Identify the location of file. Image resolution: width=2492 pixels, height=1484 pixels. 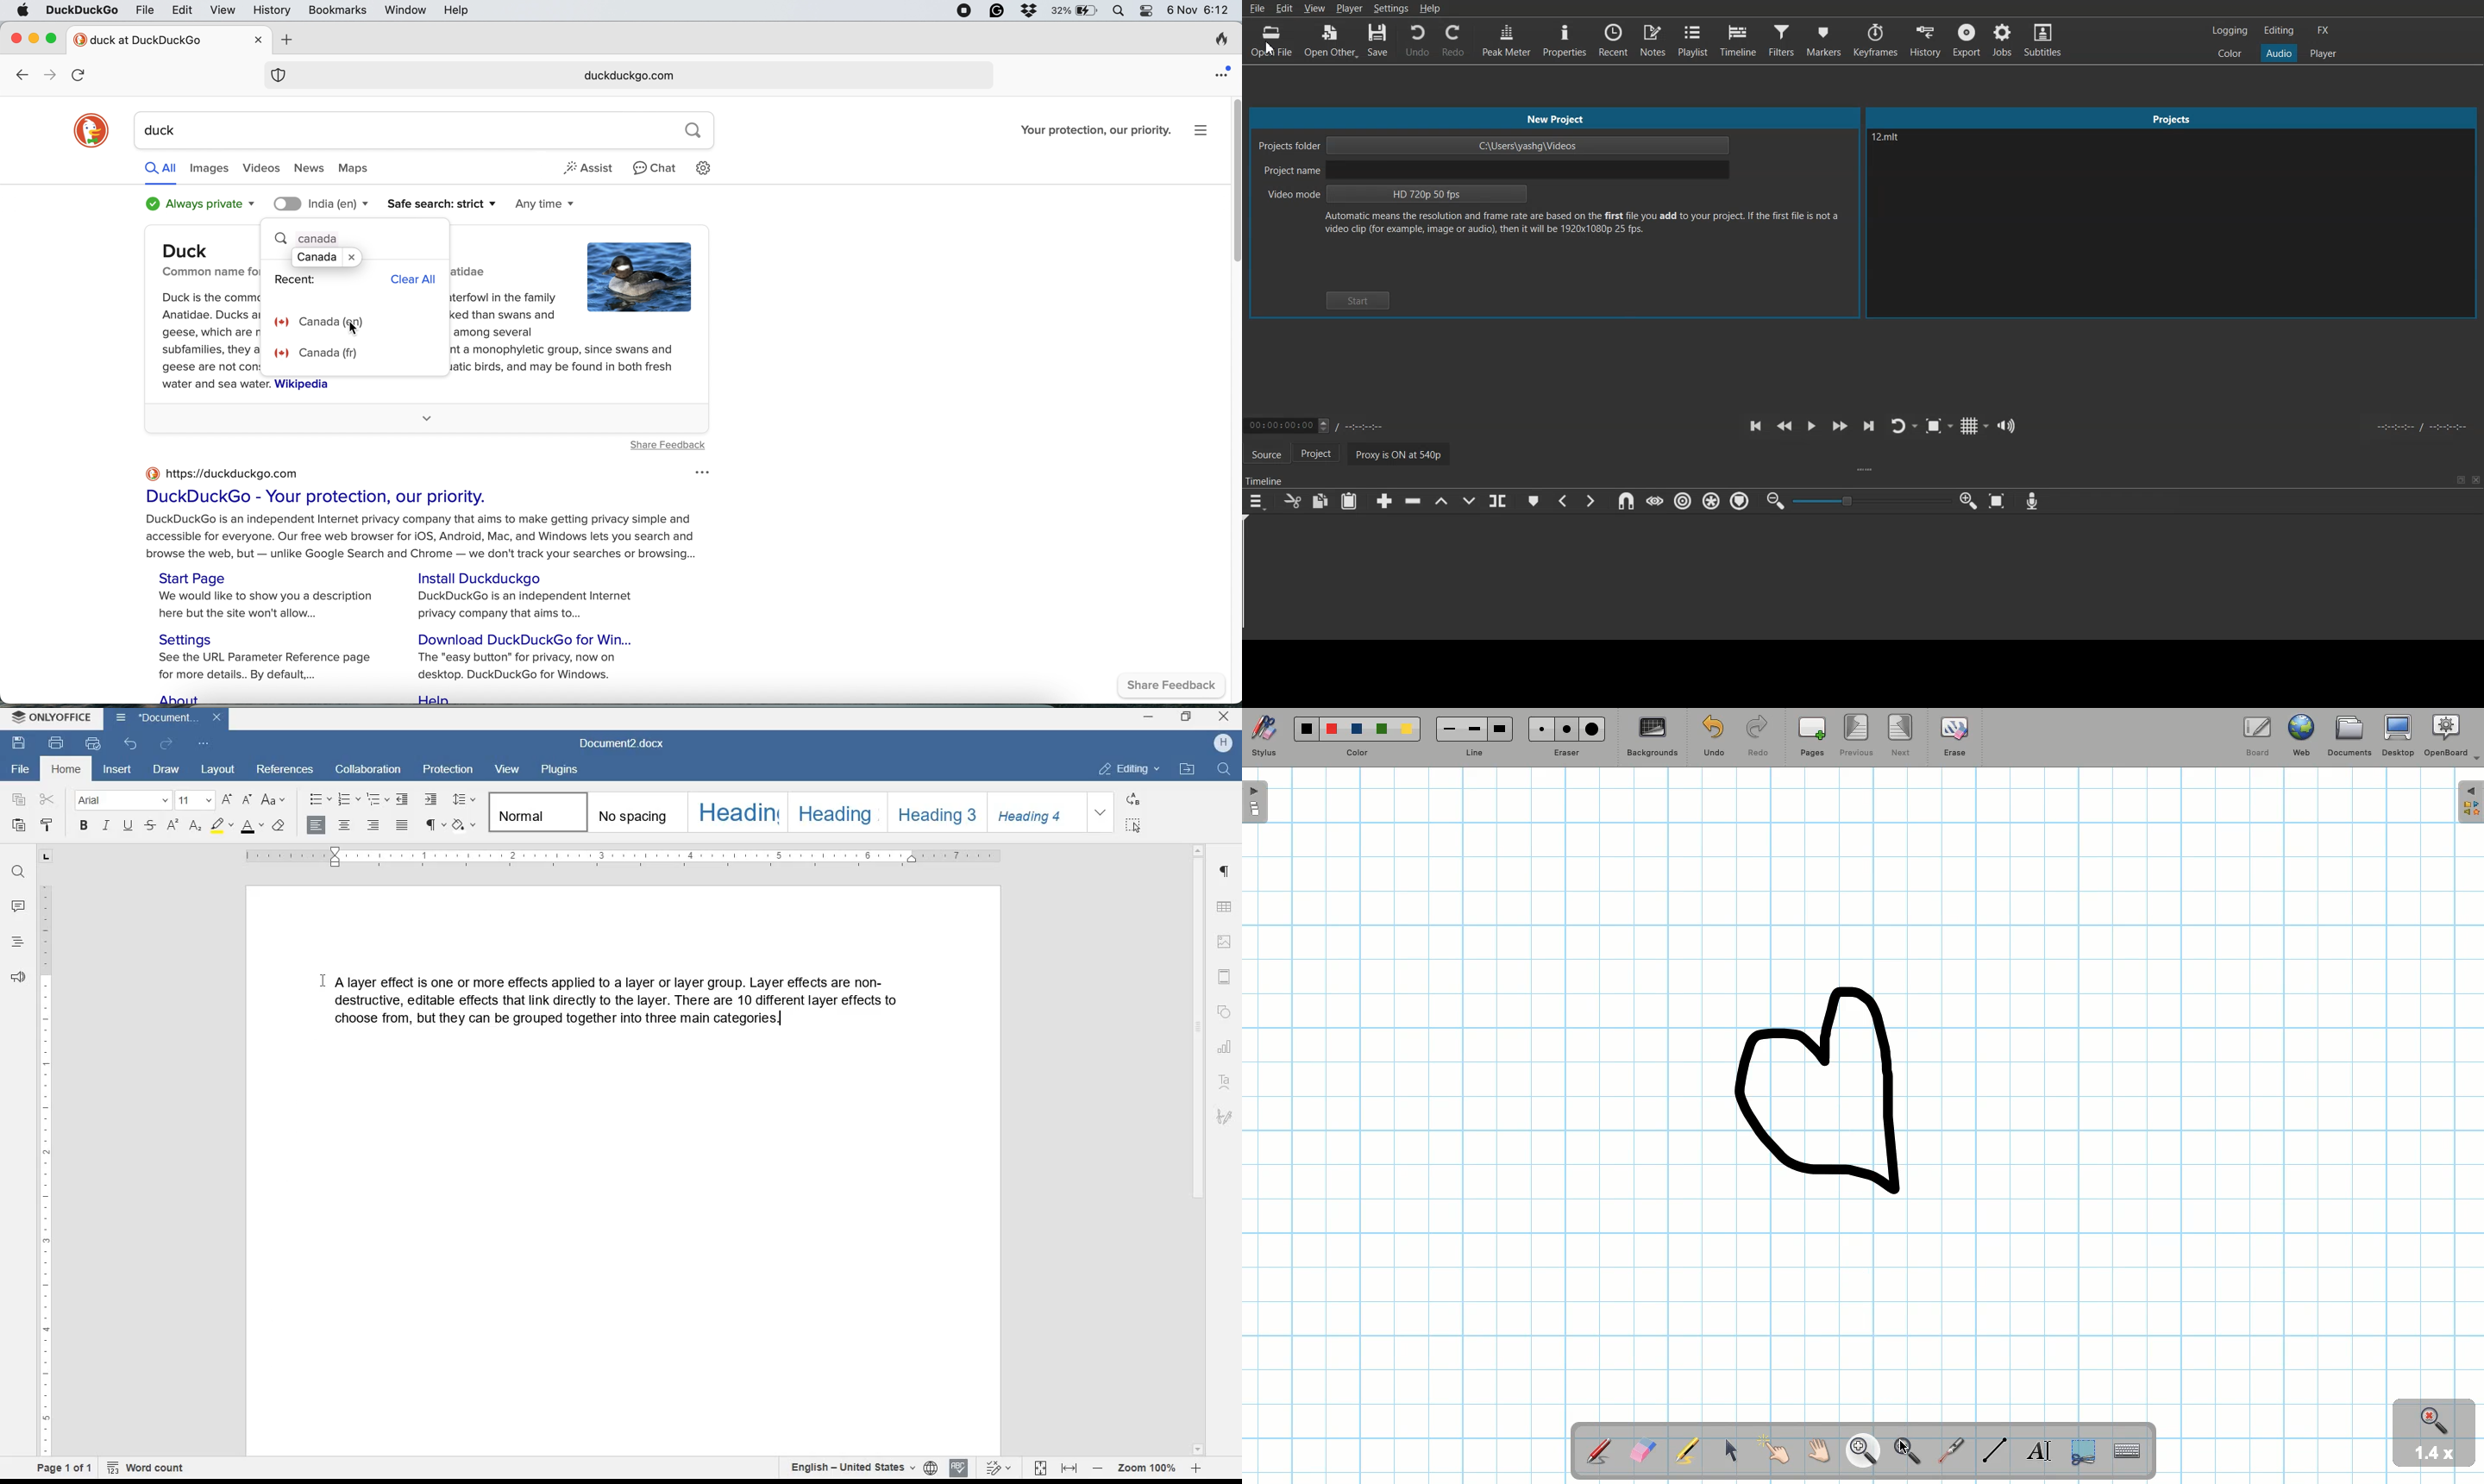
(146, 9).